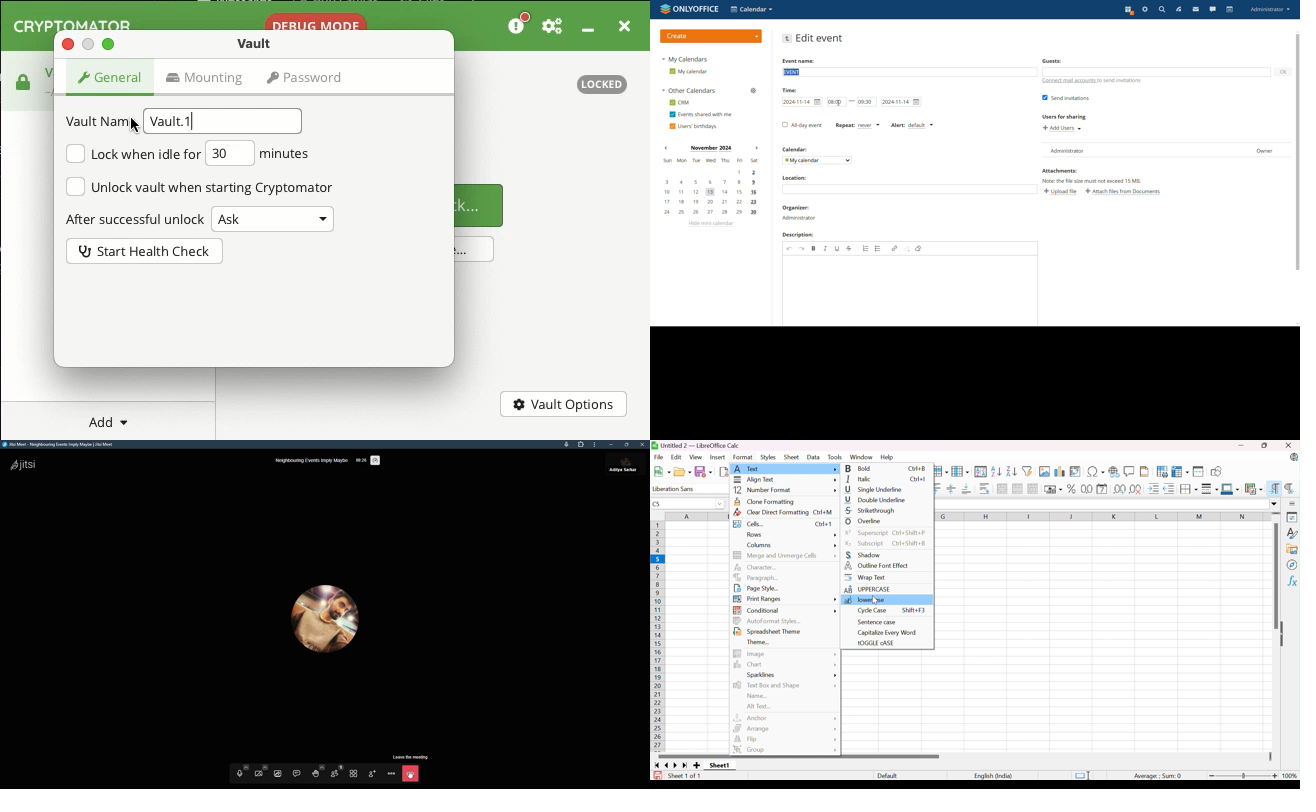 The width and height of the screenshot is (1316, 812). Describe the element at coordinates (241, 772) in the screenshot. I see `mute microphone` at that location.